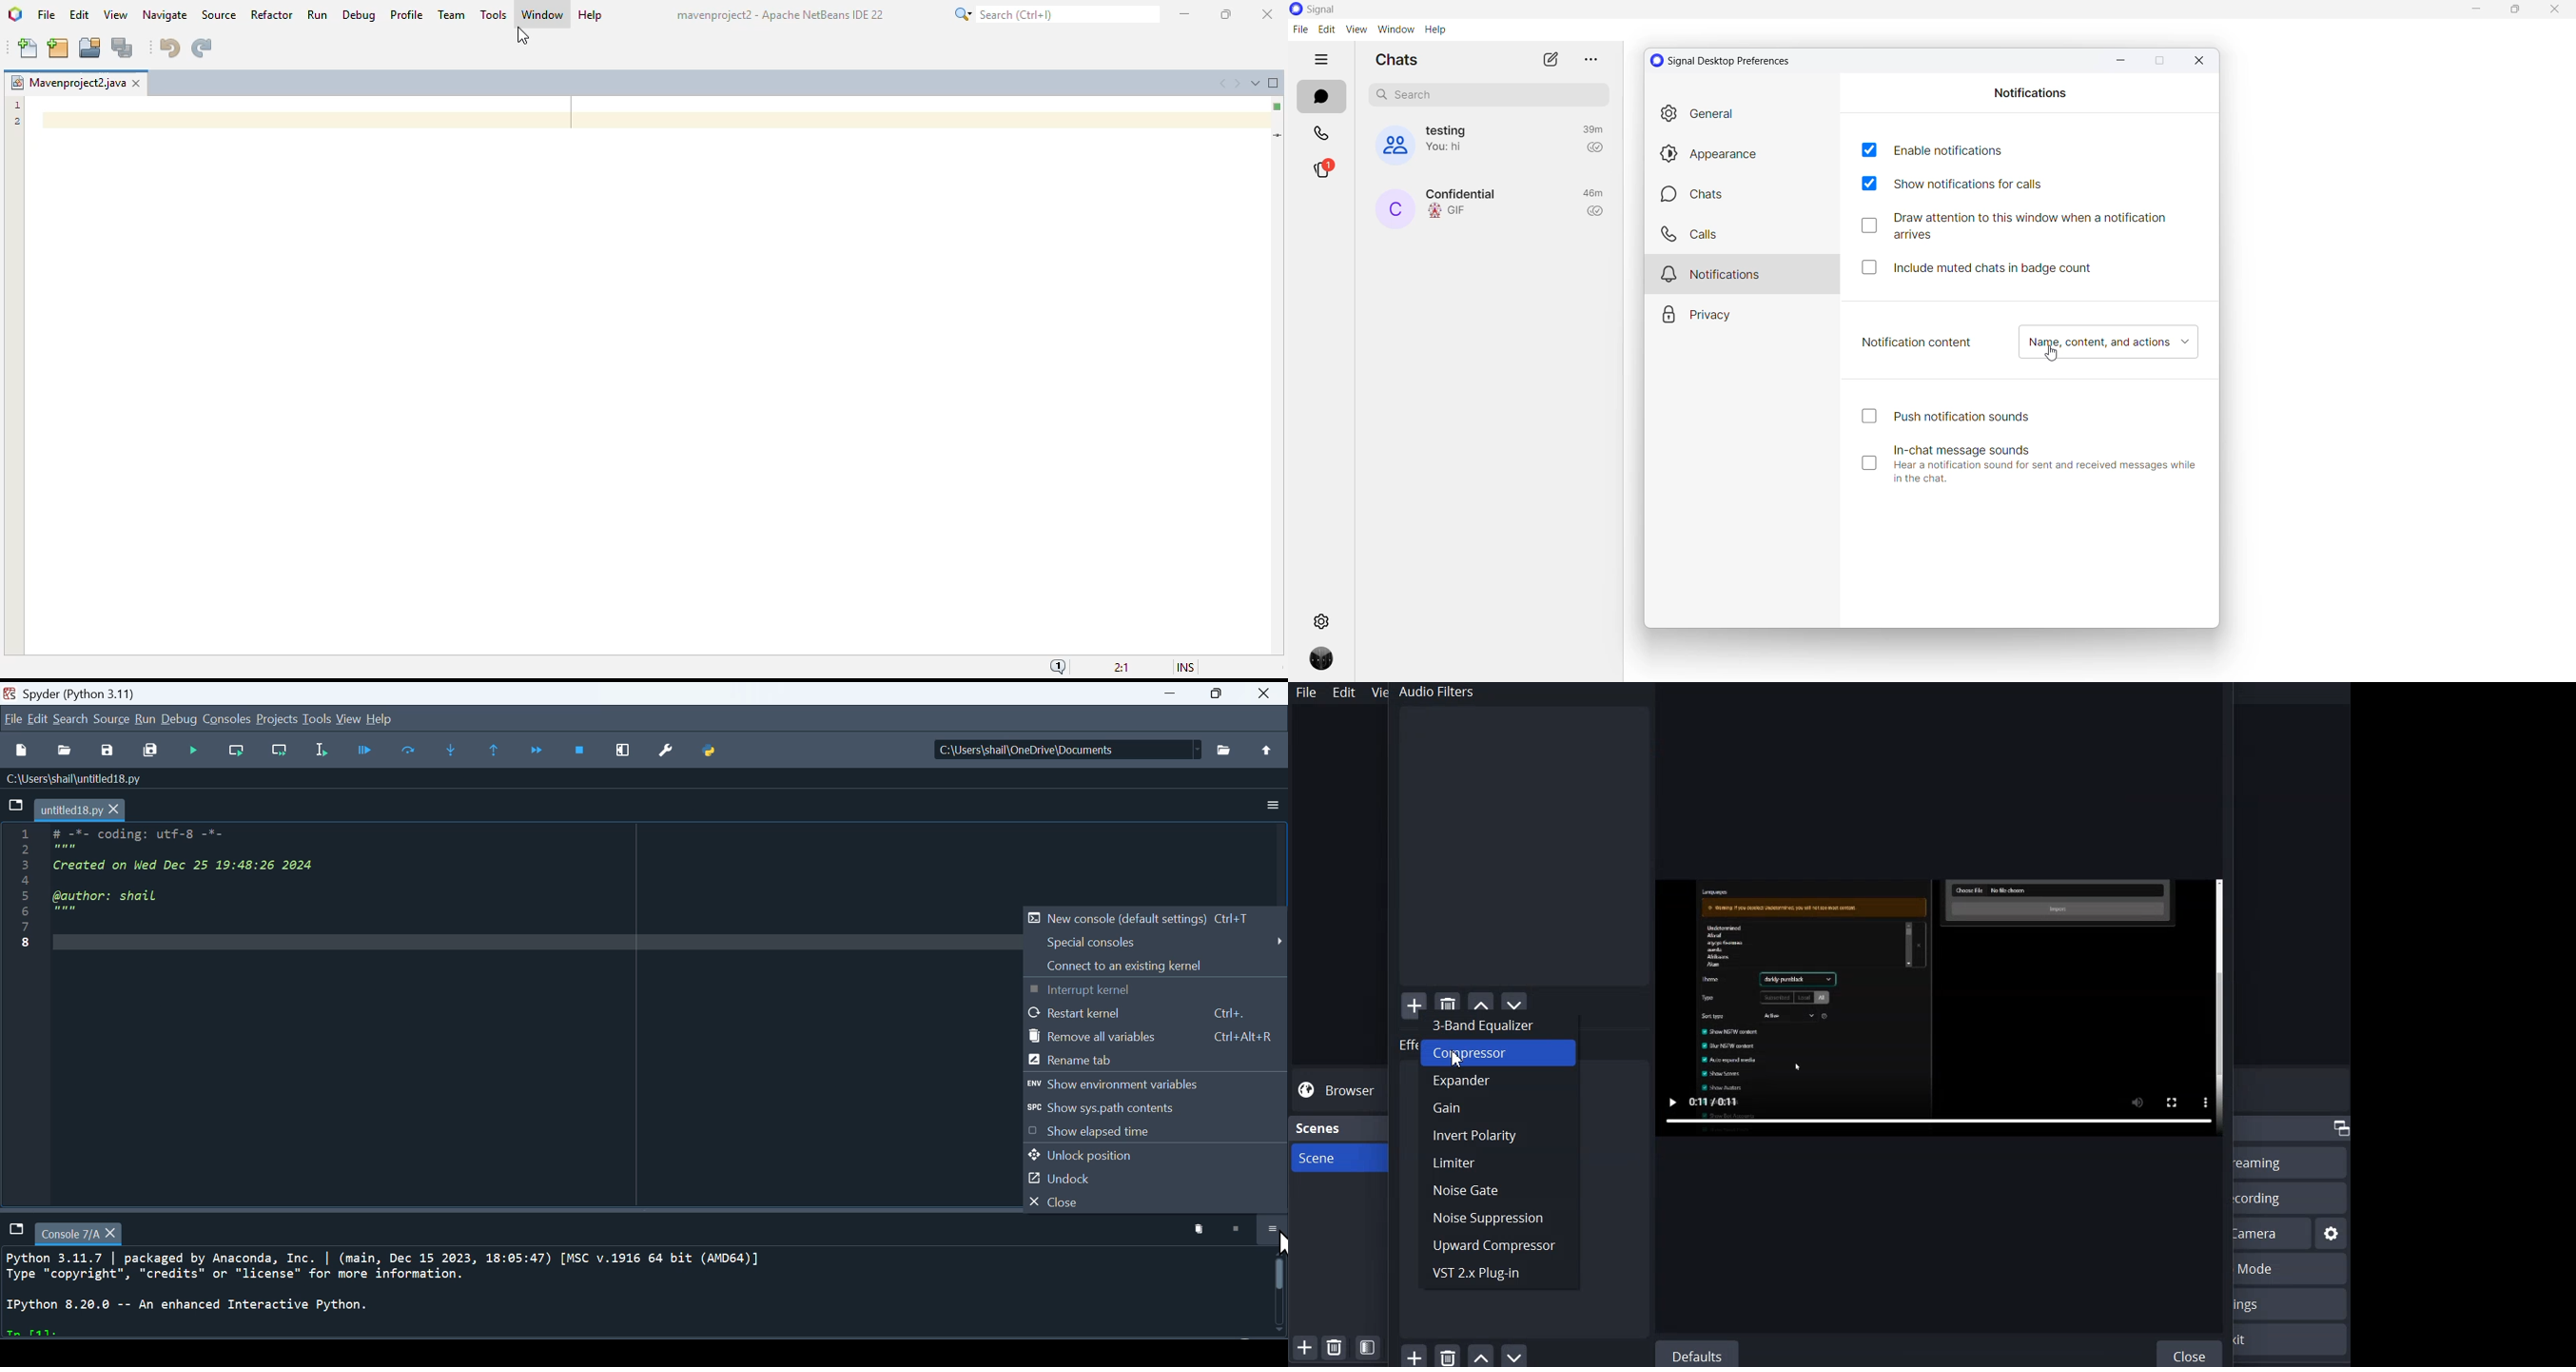 Image resolution: width=2576 pixels, height=1372 pixels. Describe the element at coordinates (1460, 1058) in the screenshot. I see `cursor` at that location.